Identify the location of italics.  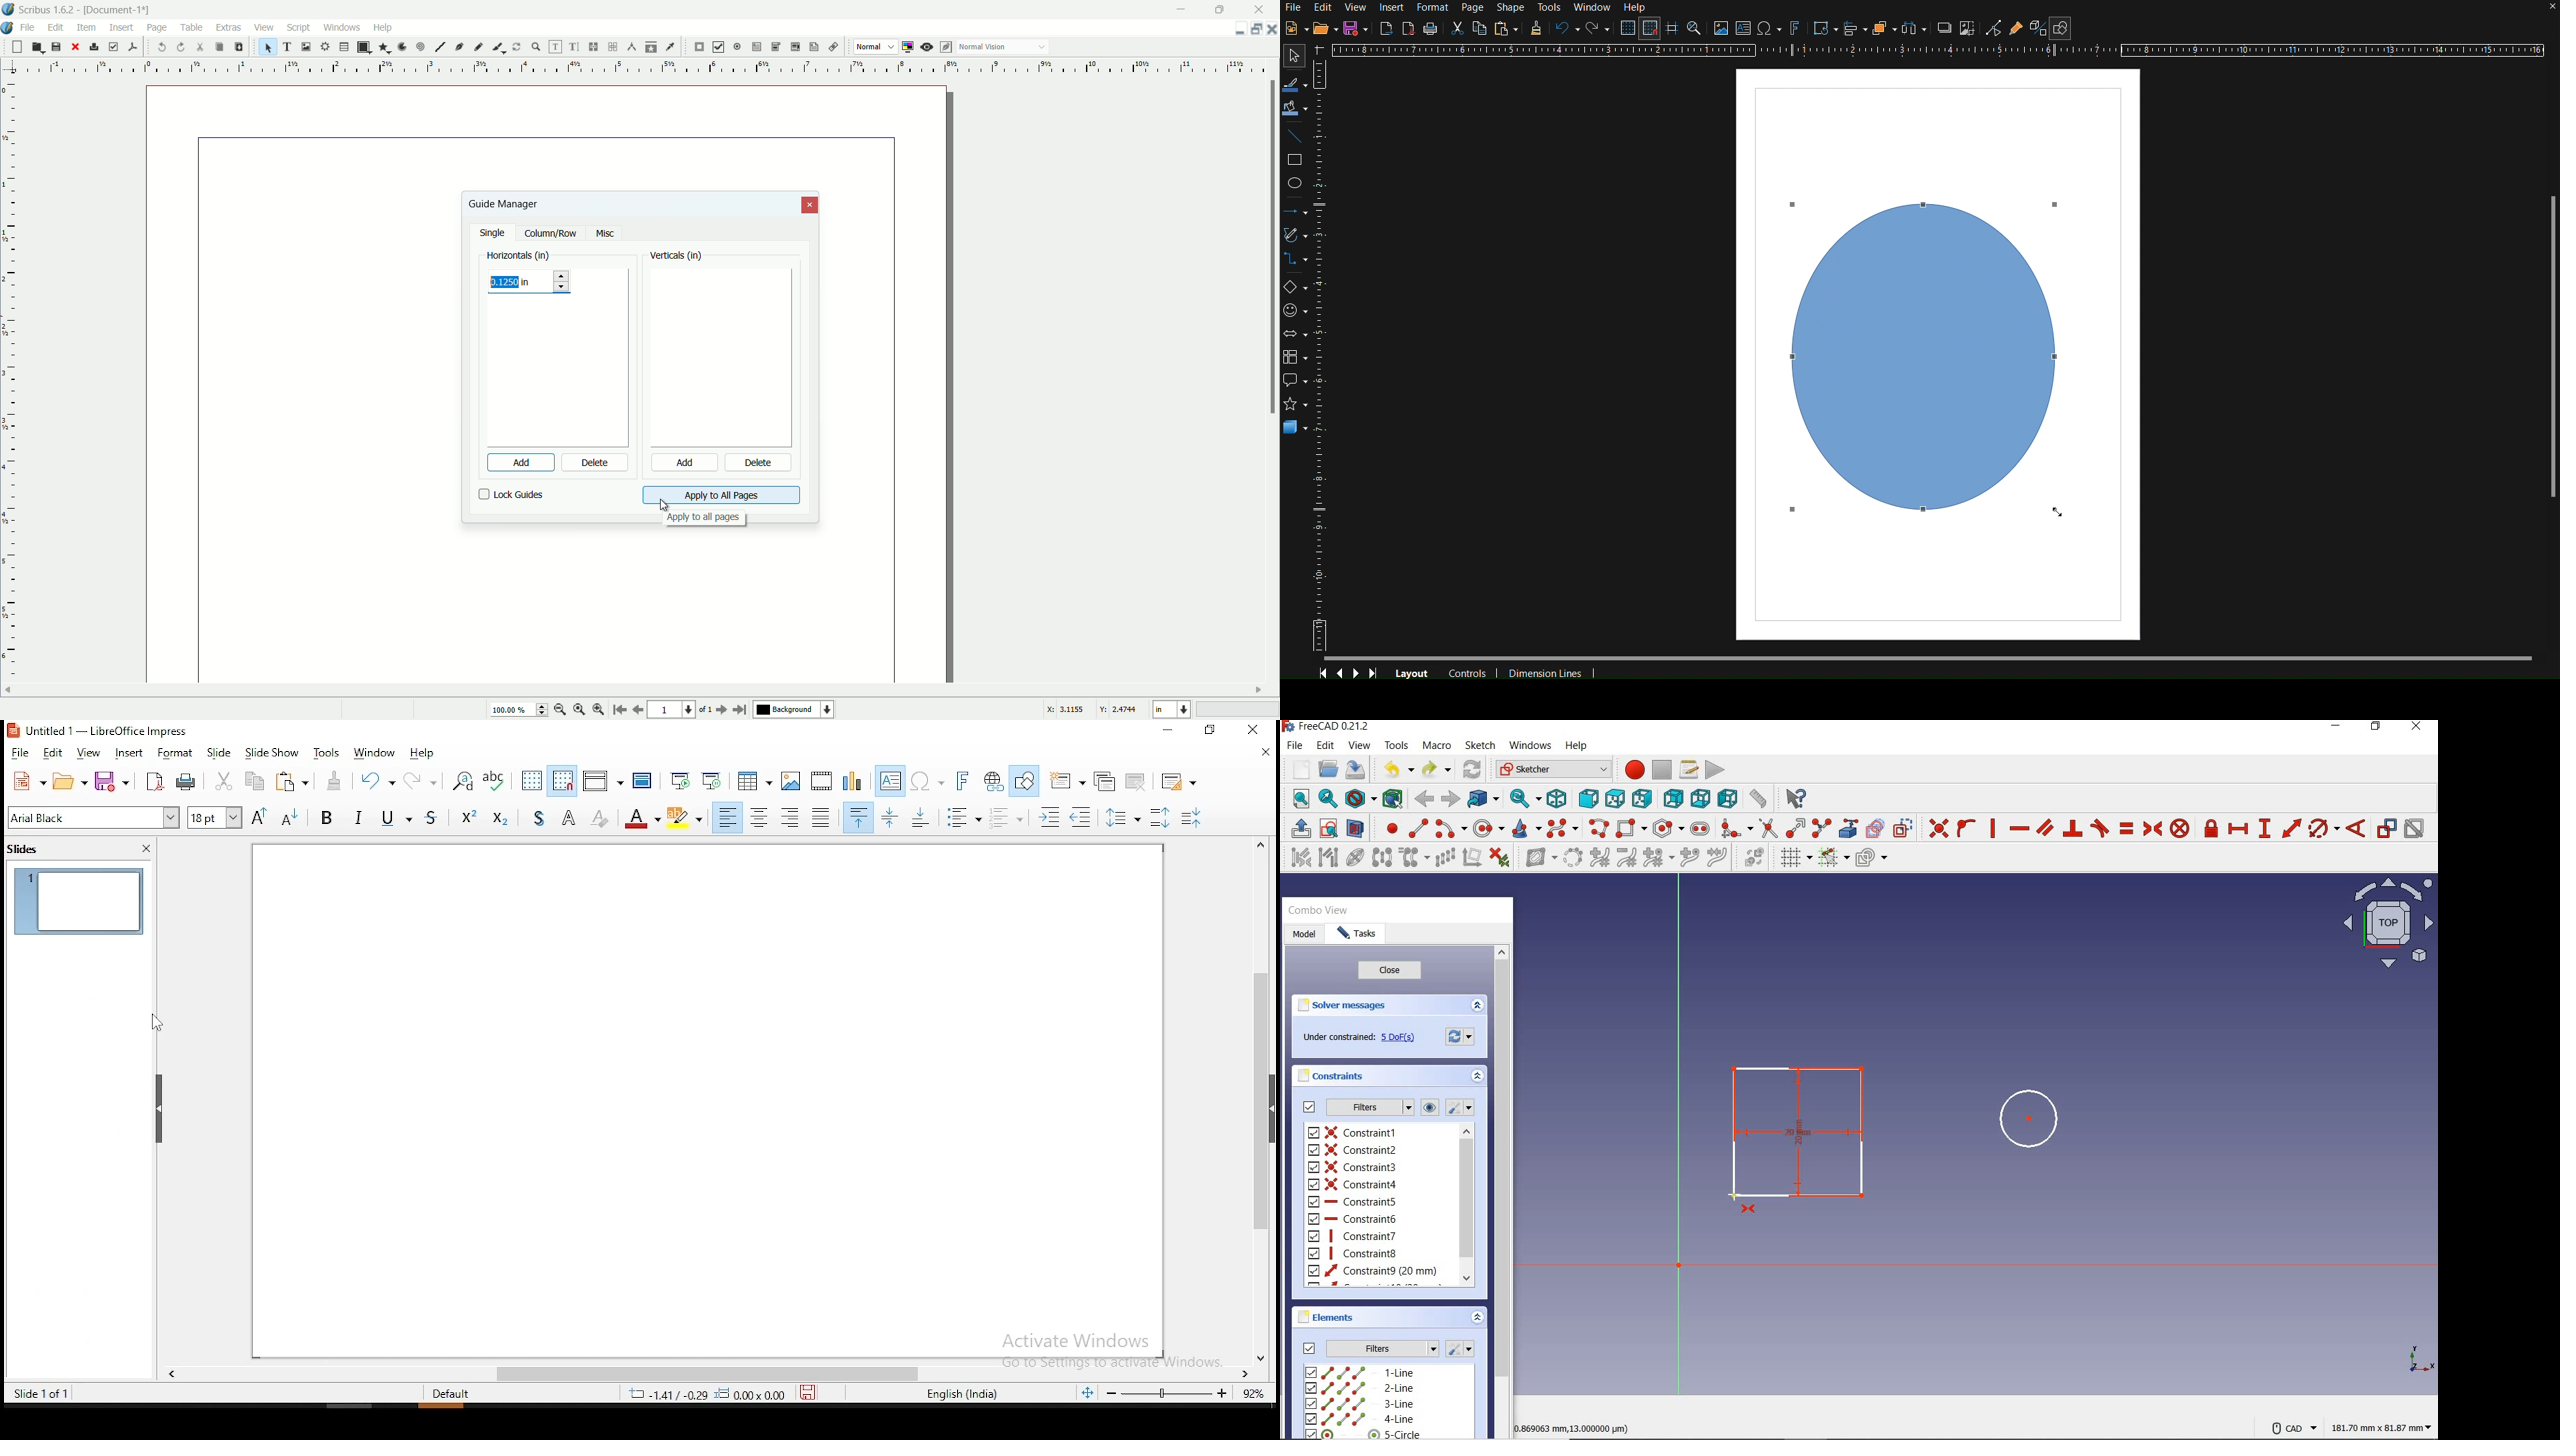
(362, 818).